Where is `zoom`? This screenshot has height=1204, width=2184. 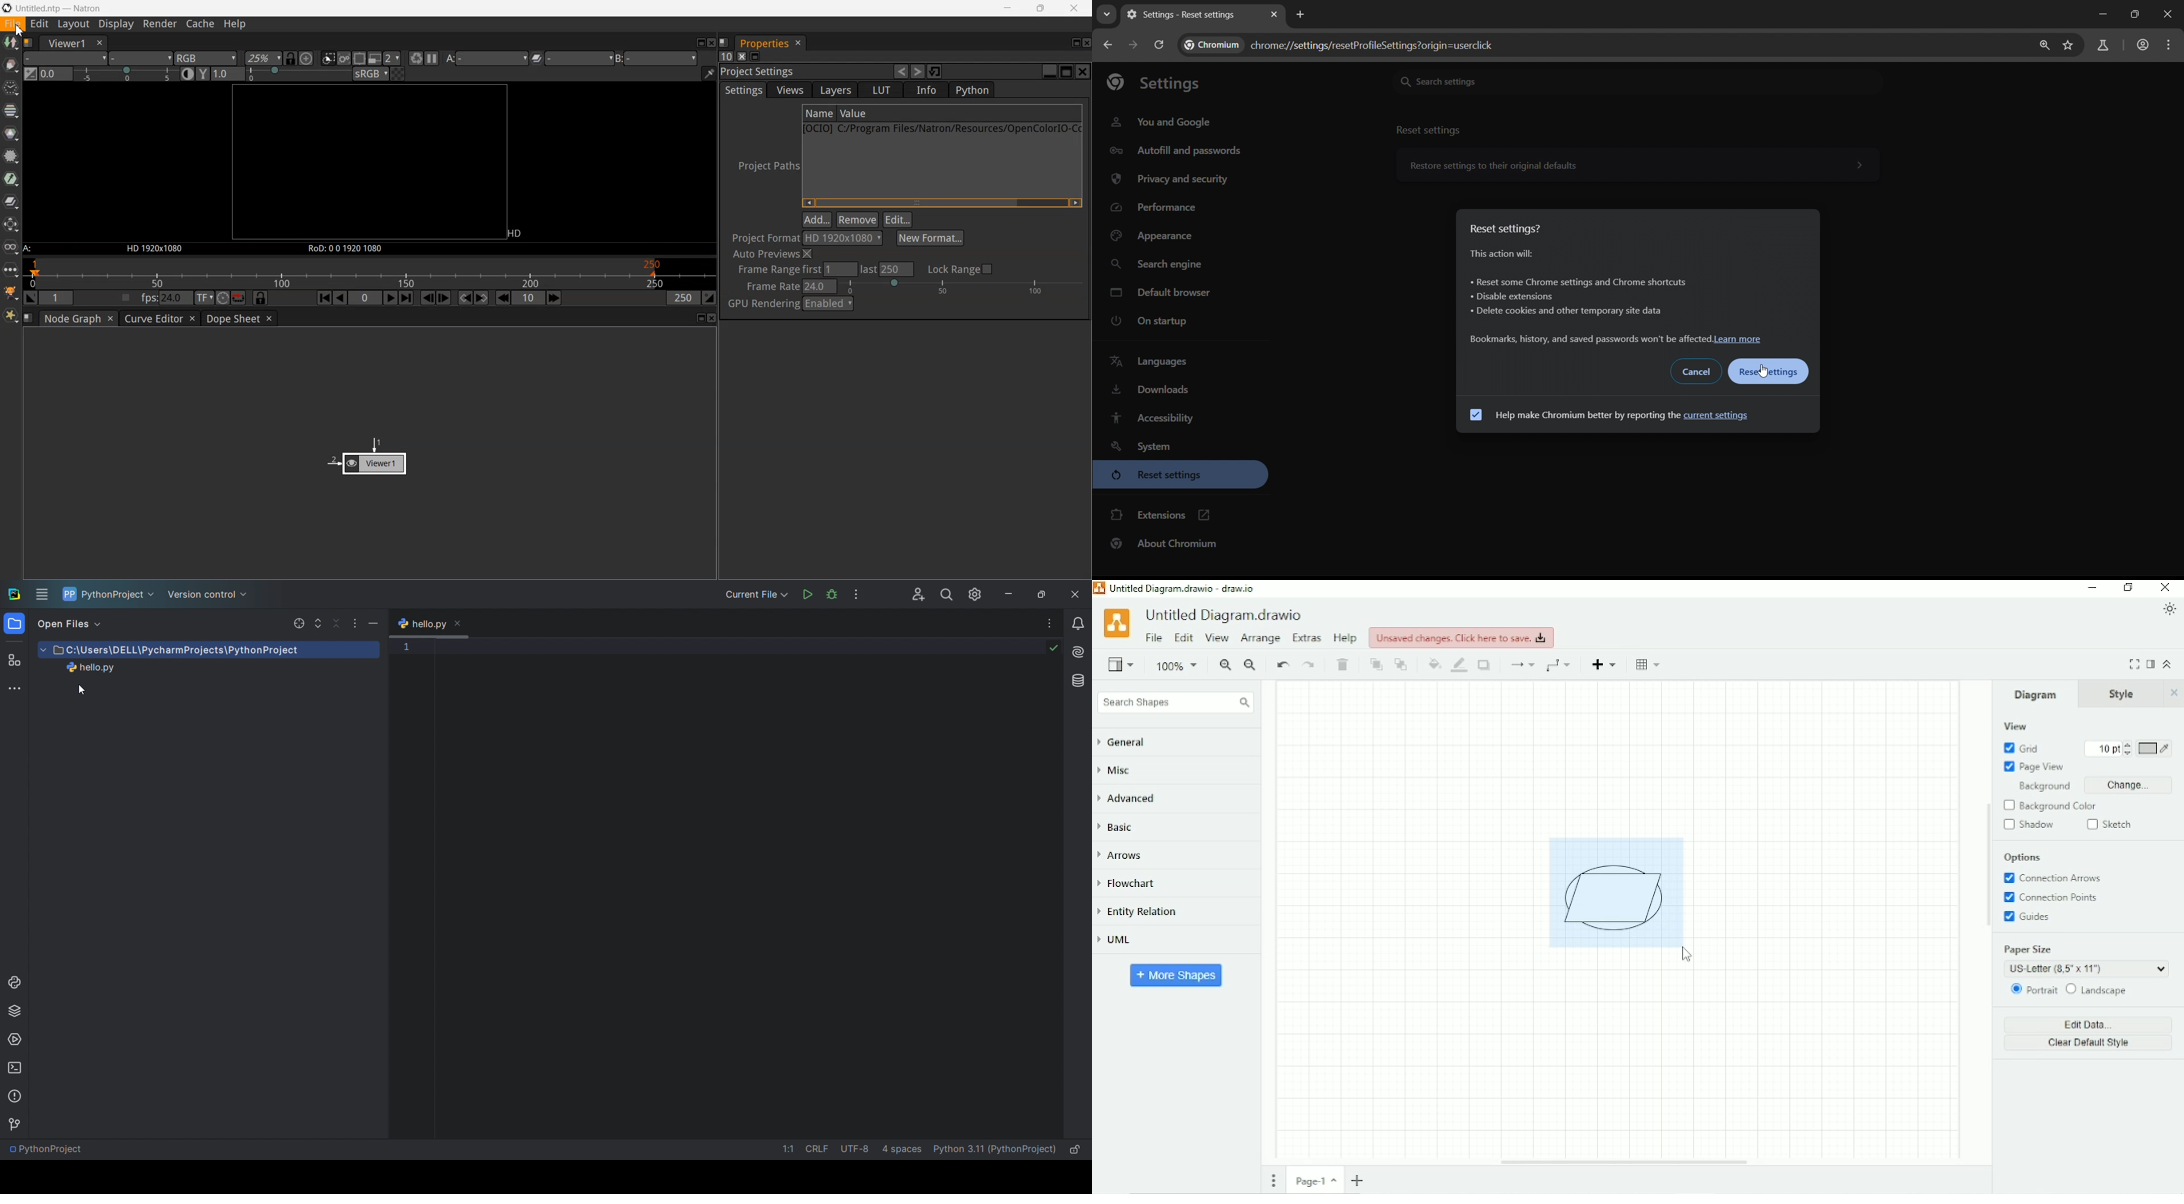
zoom is located at coordinates (2044, 46).